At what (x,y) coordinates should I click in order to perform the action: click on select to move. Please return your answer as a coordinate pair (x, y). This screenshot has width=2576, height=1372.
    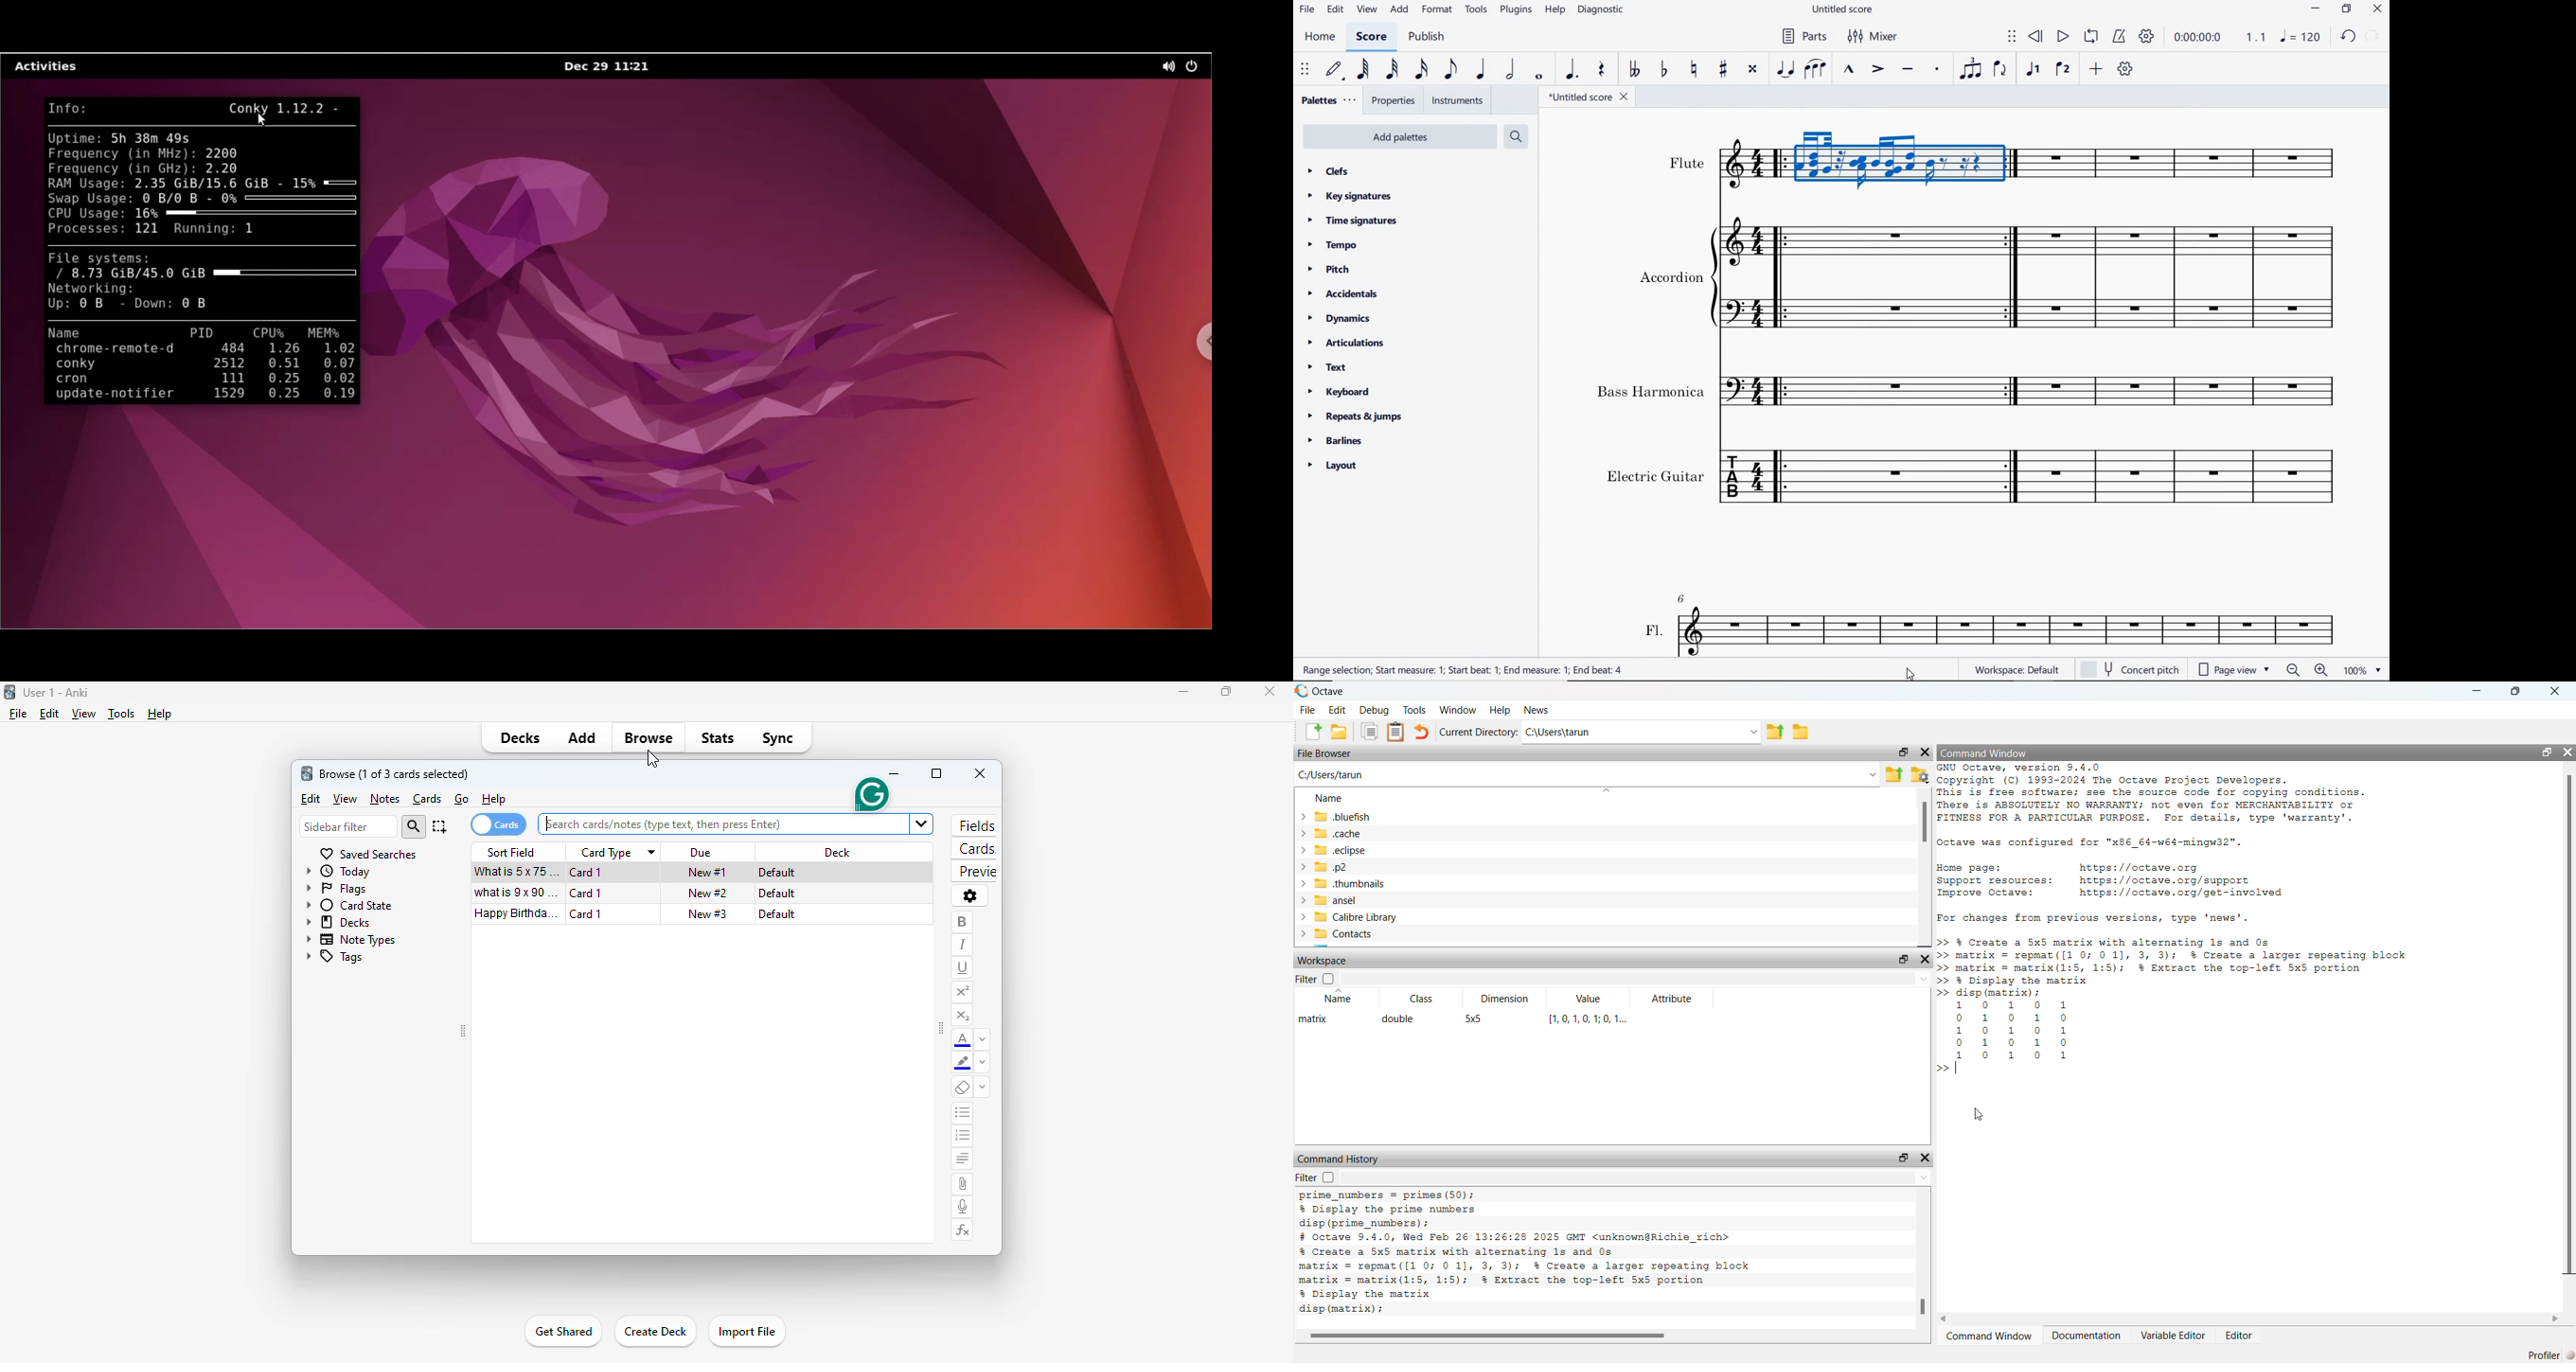
    Looking at the image, I should click on (2013, 38).